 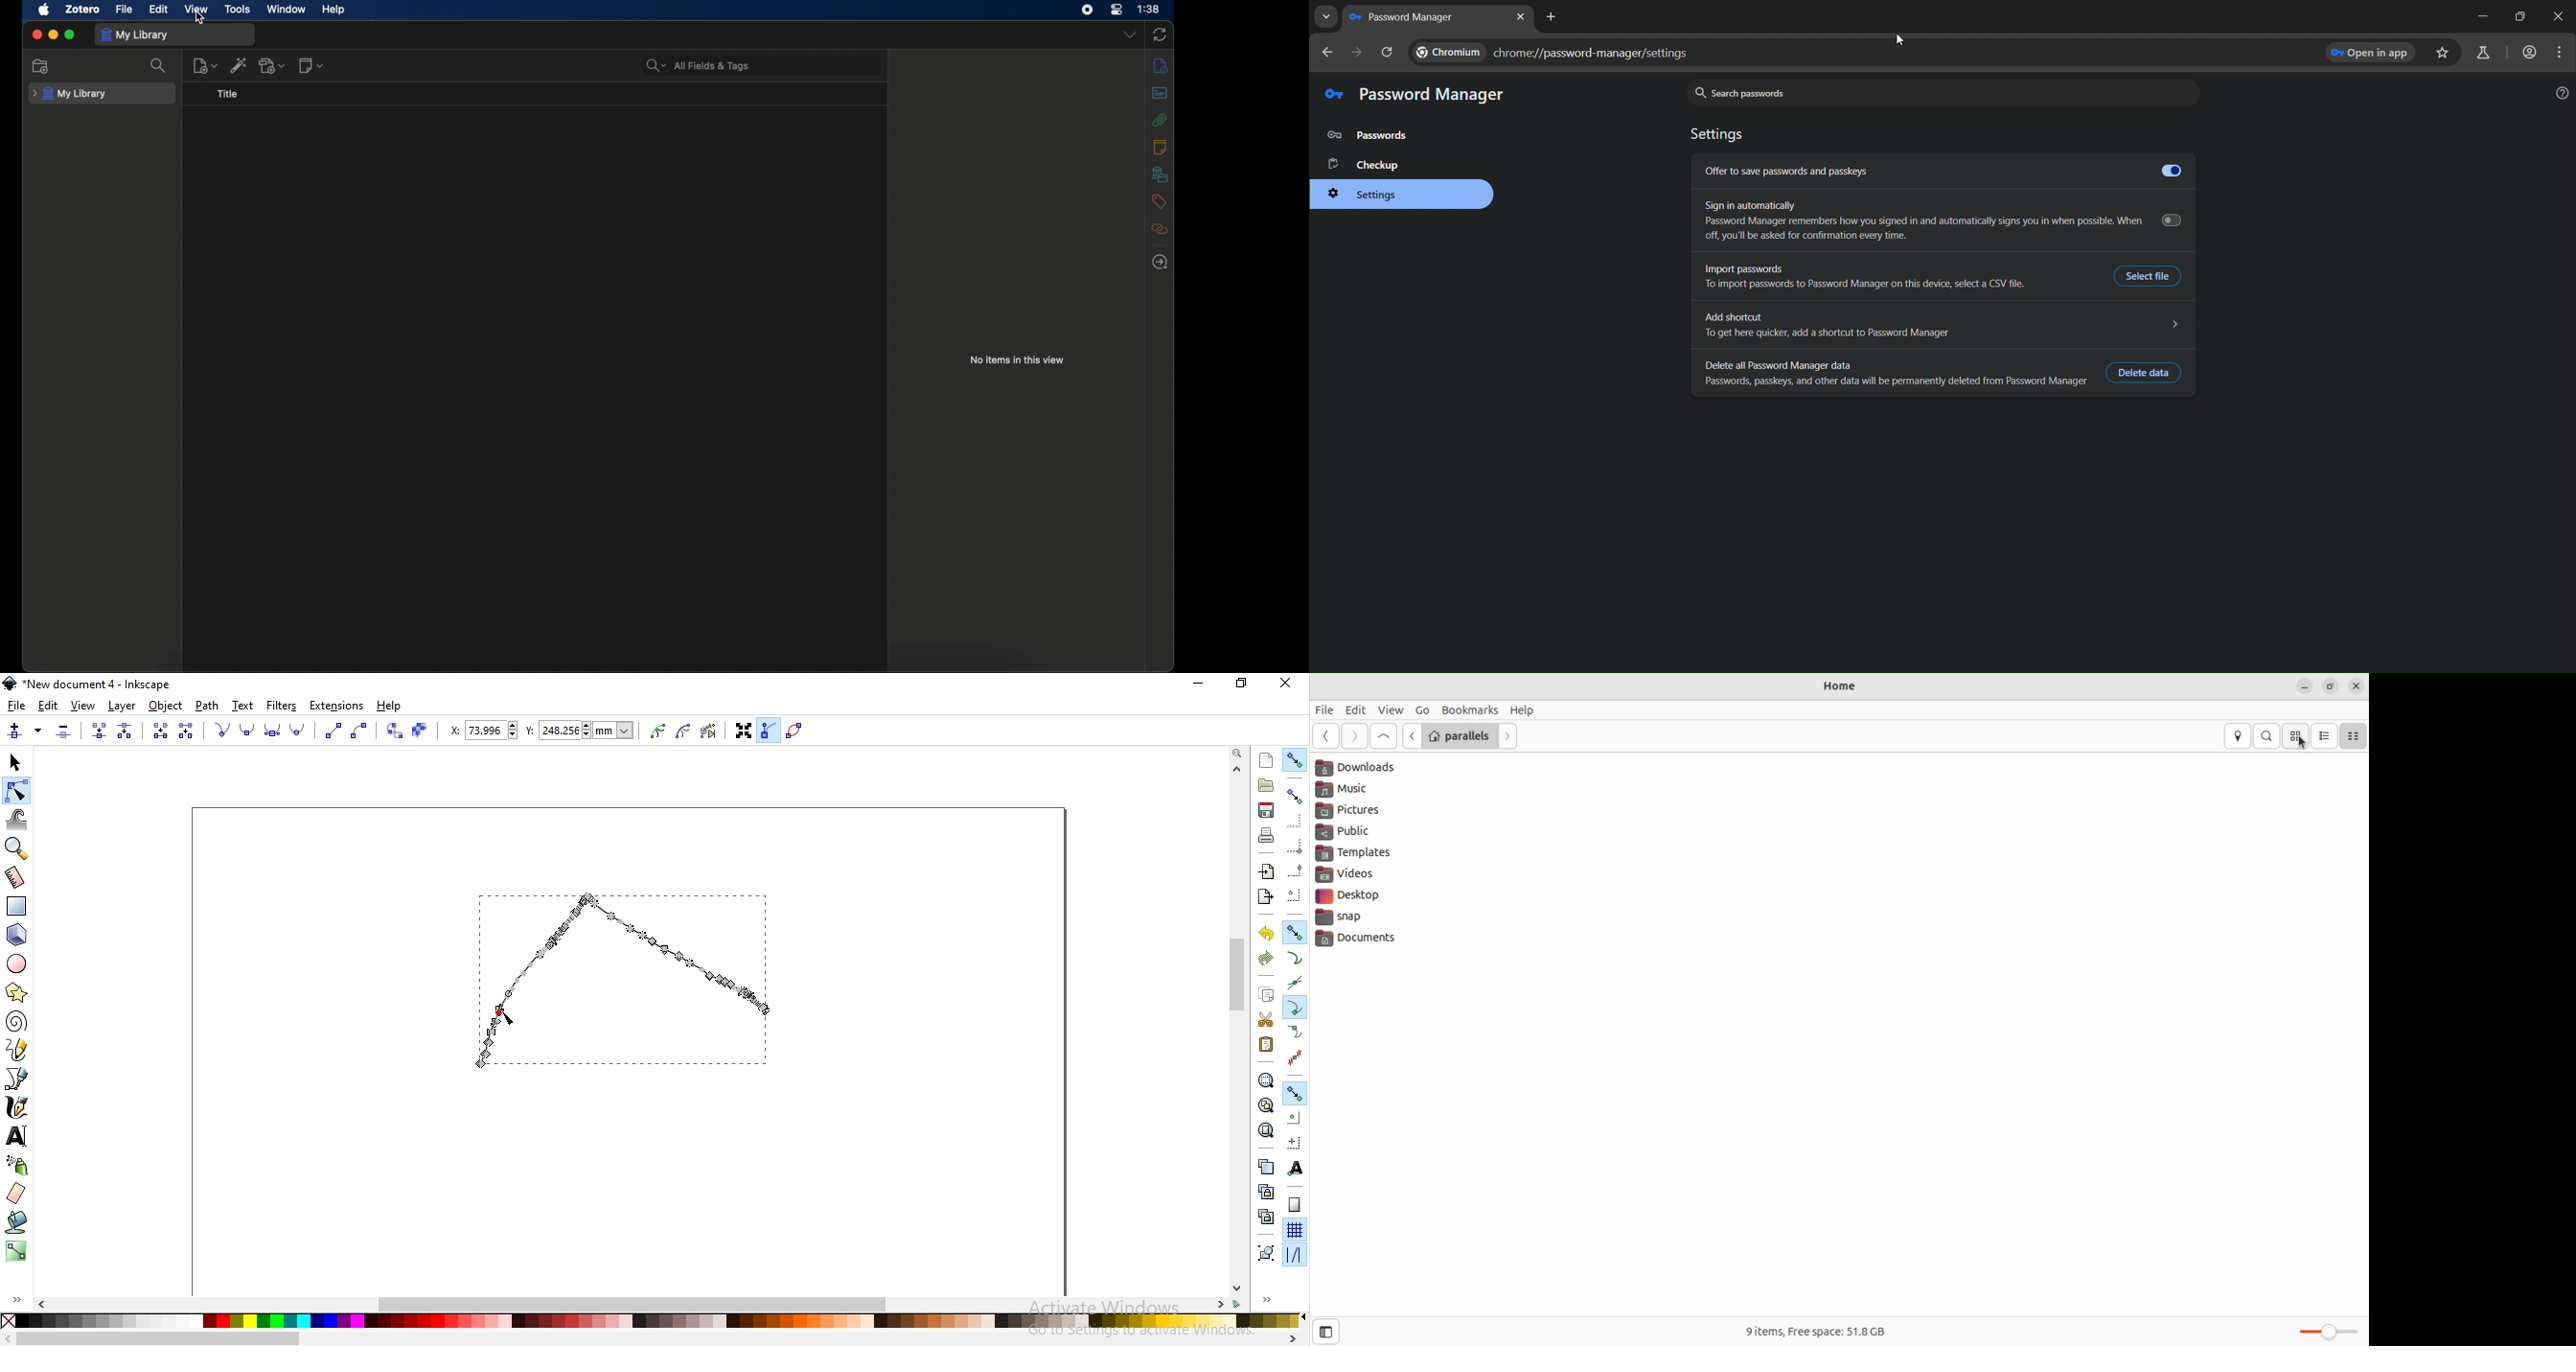 What do you see at coordinates (1295, 846) in the screenshot?
I see `` at bounding box center [1295, 846].